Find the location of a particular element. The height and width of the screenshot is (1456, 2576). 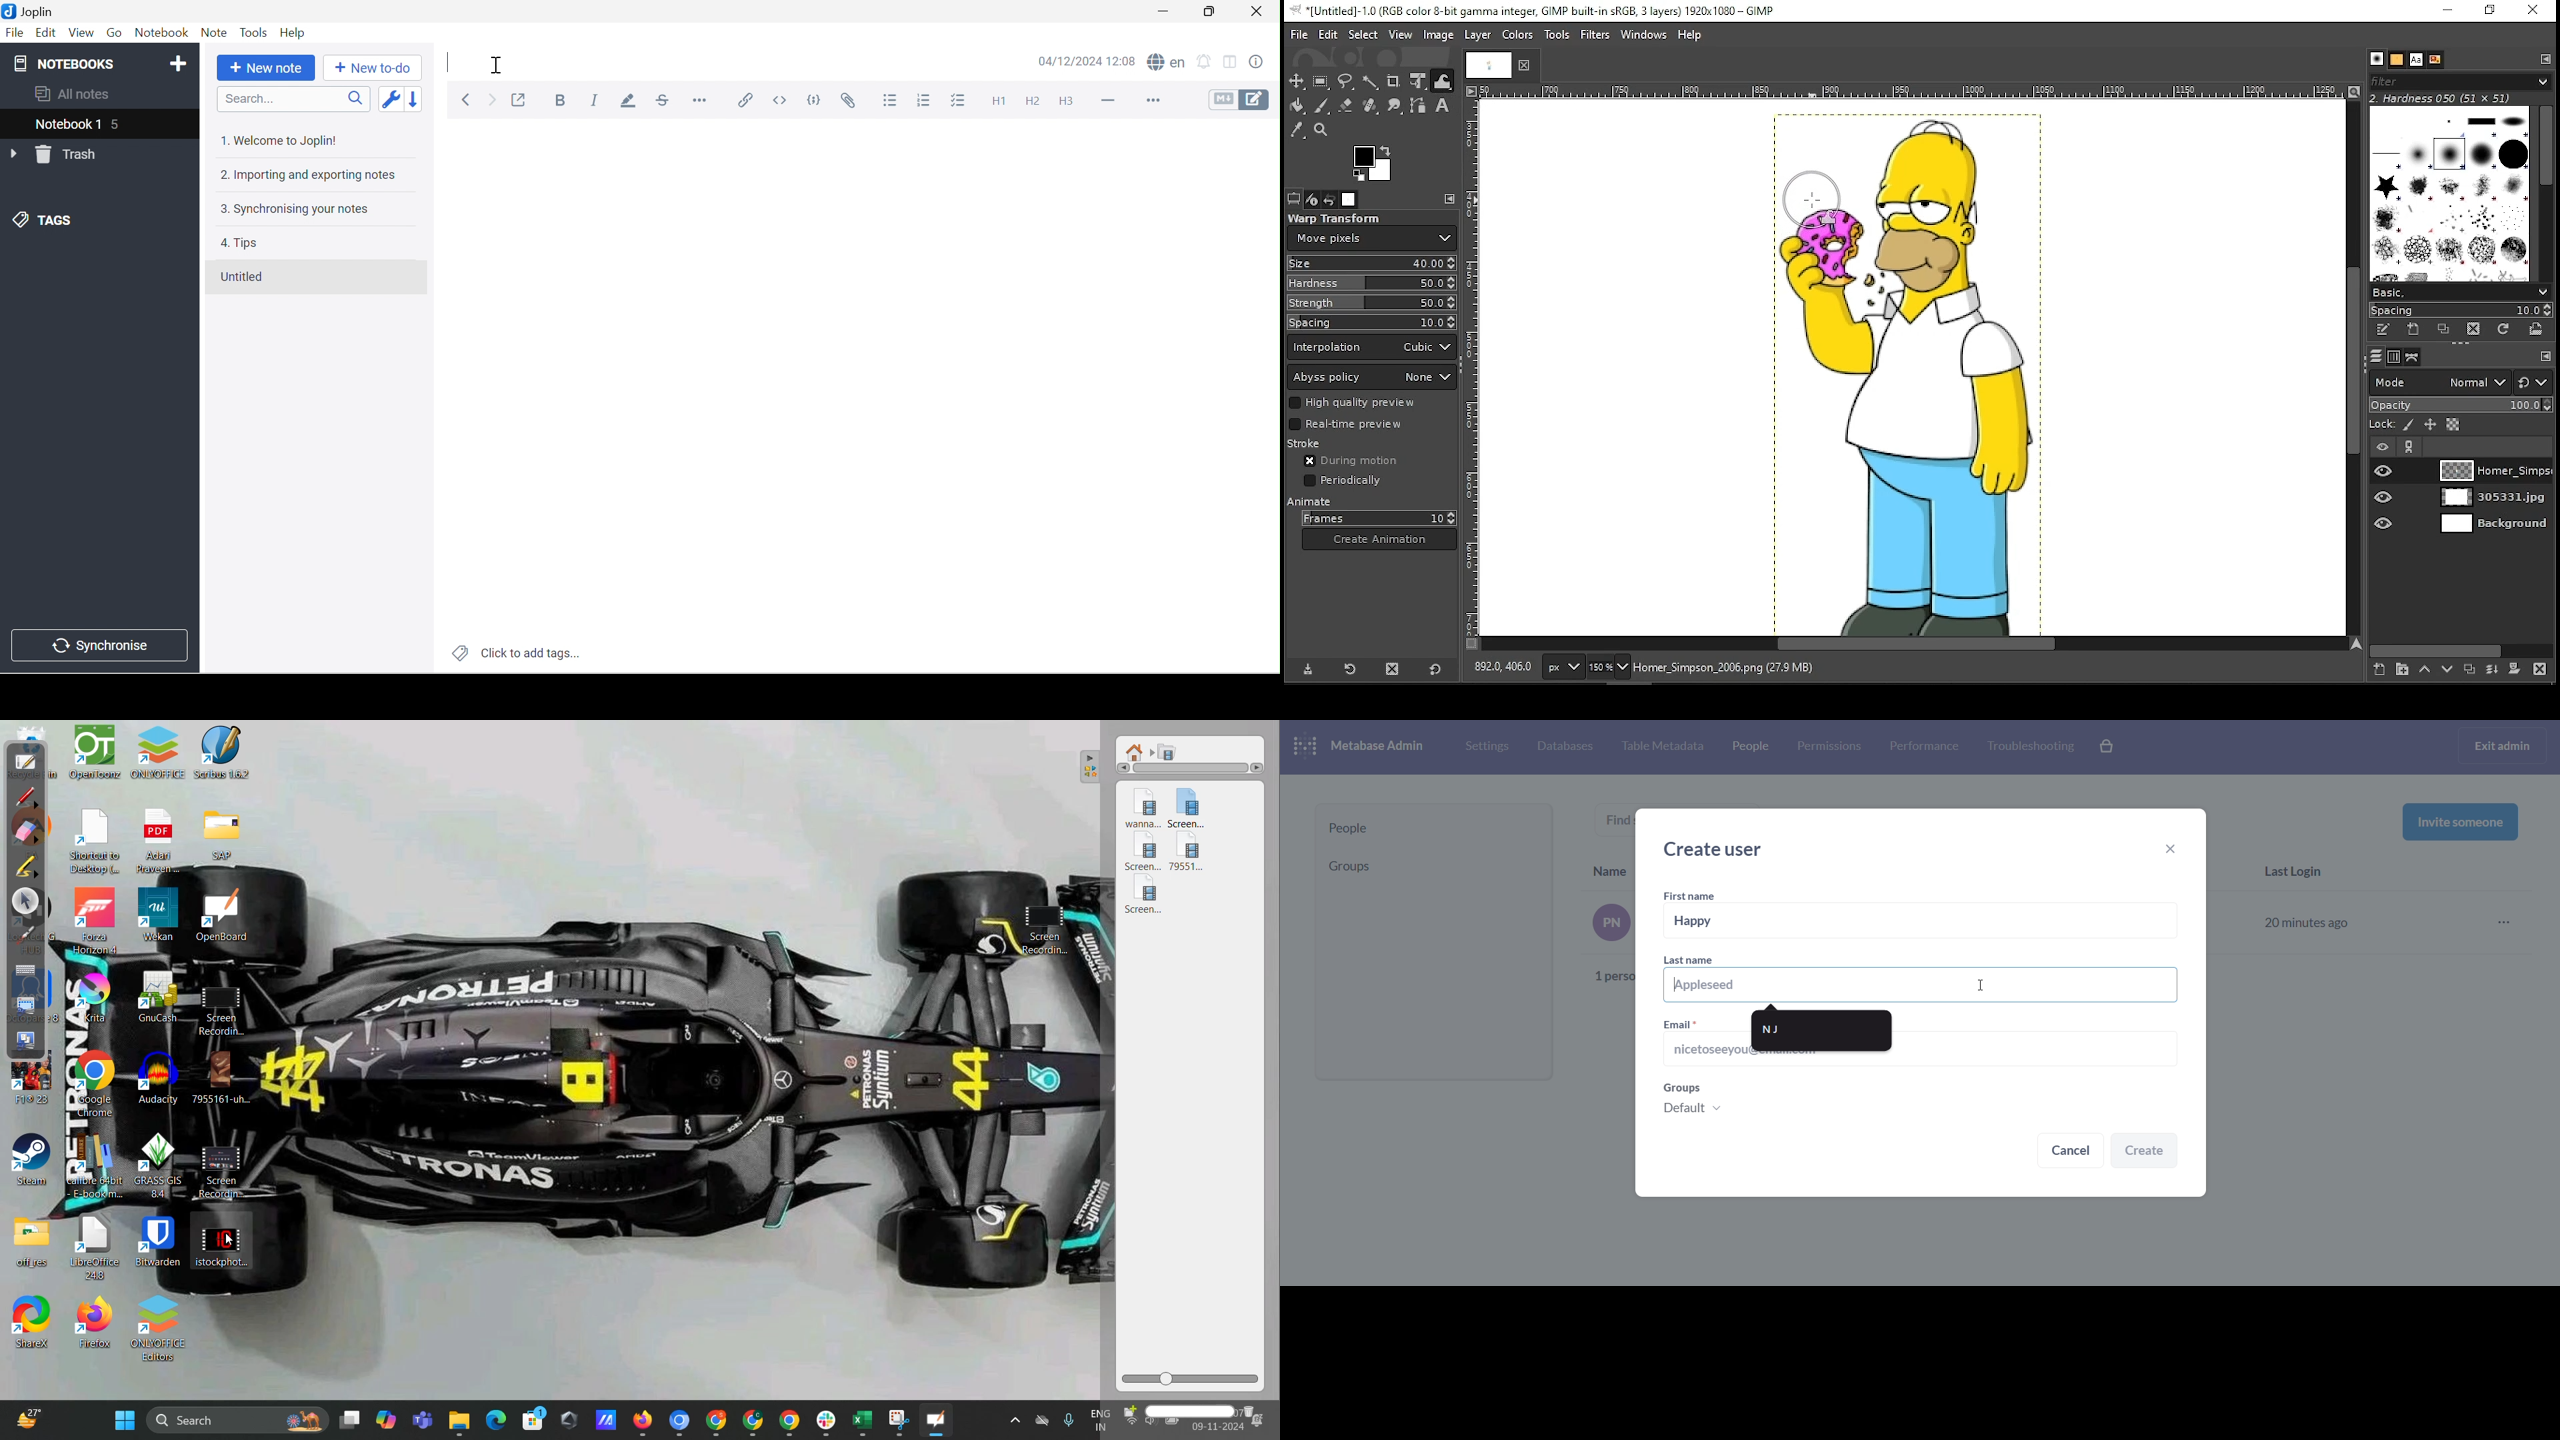

size is located at coordinates (1371, 263).